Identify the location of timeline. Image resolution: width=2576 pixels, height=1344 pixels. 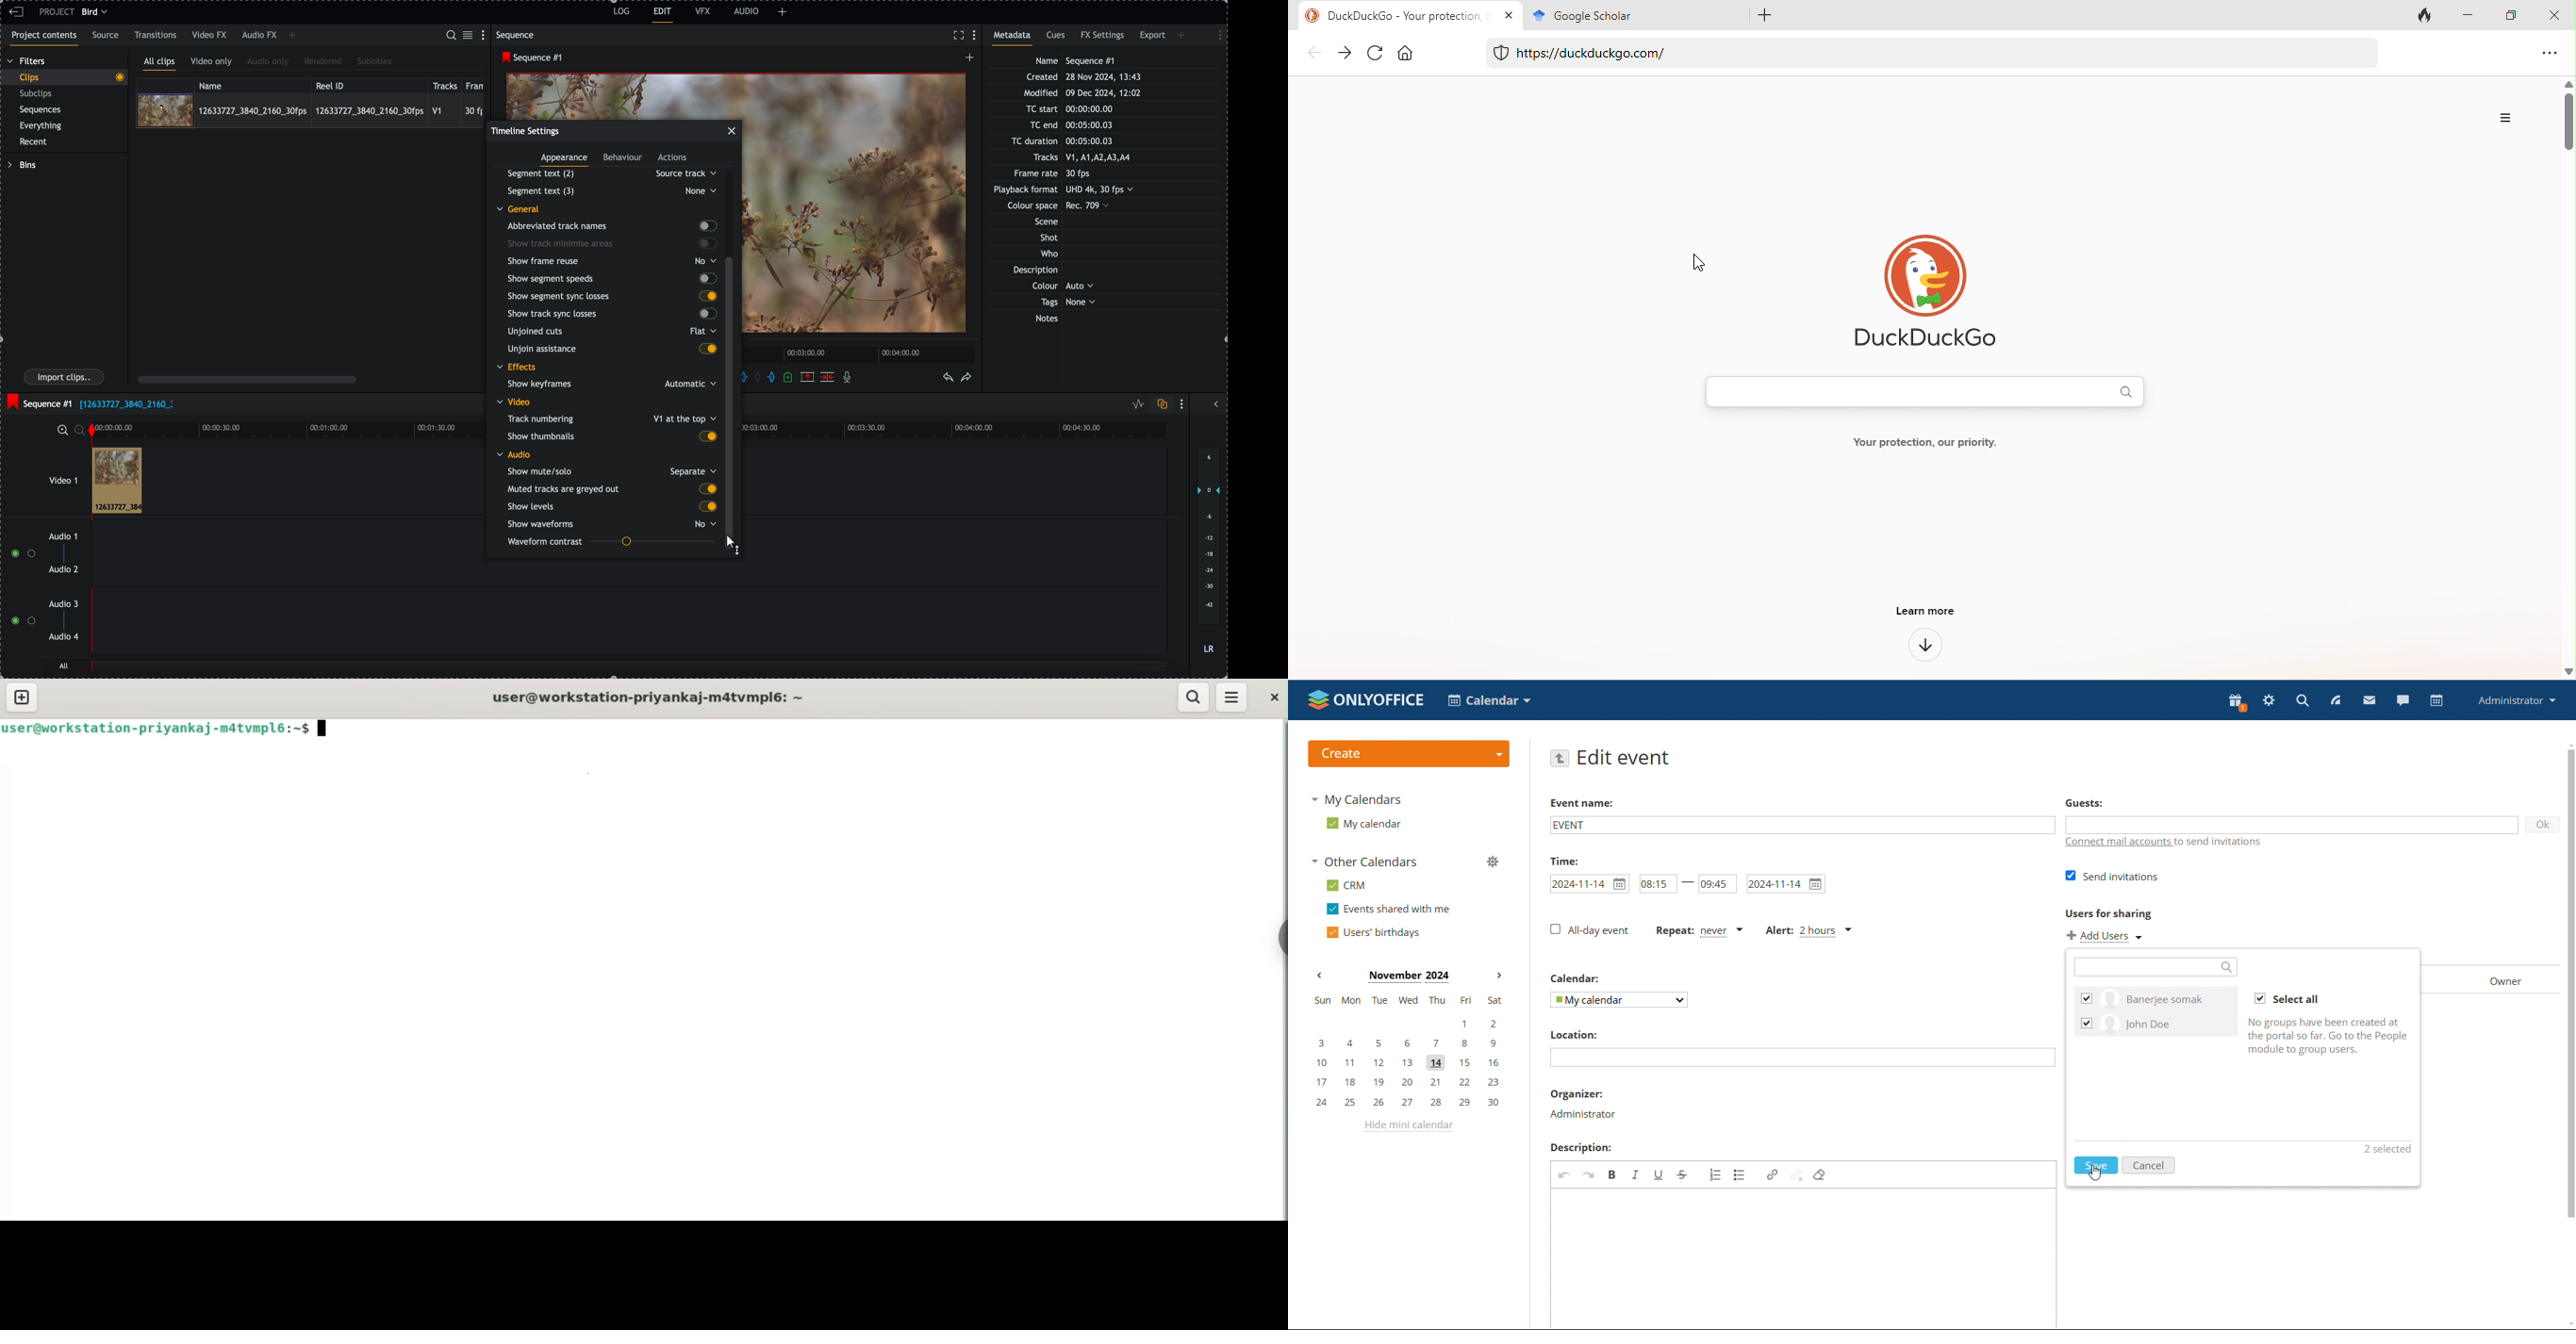
(963, 435).